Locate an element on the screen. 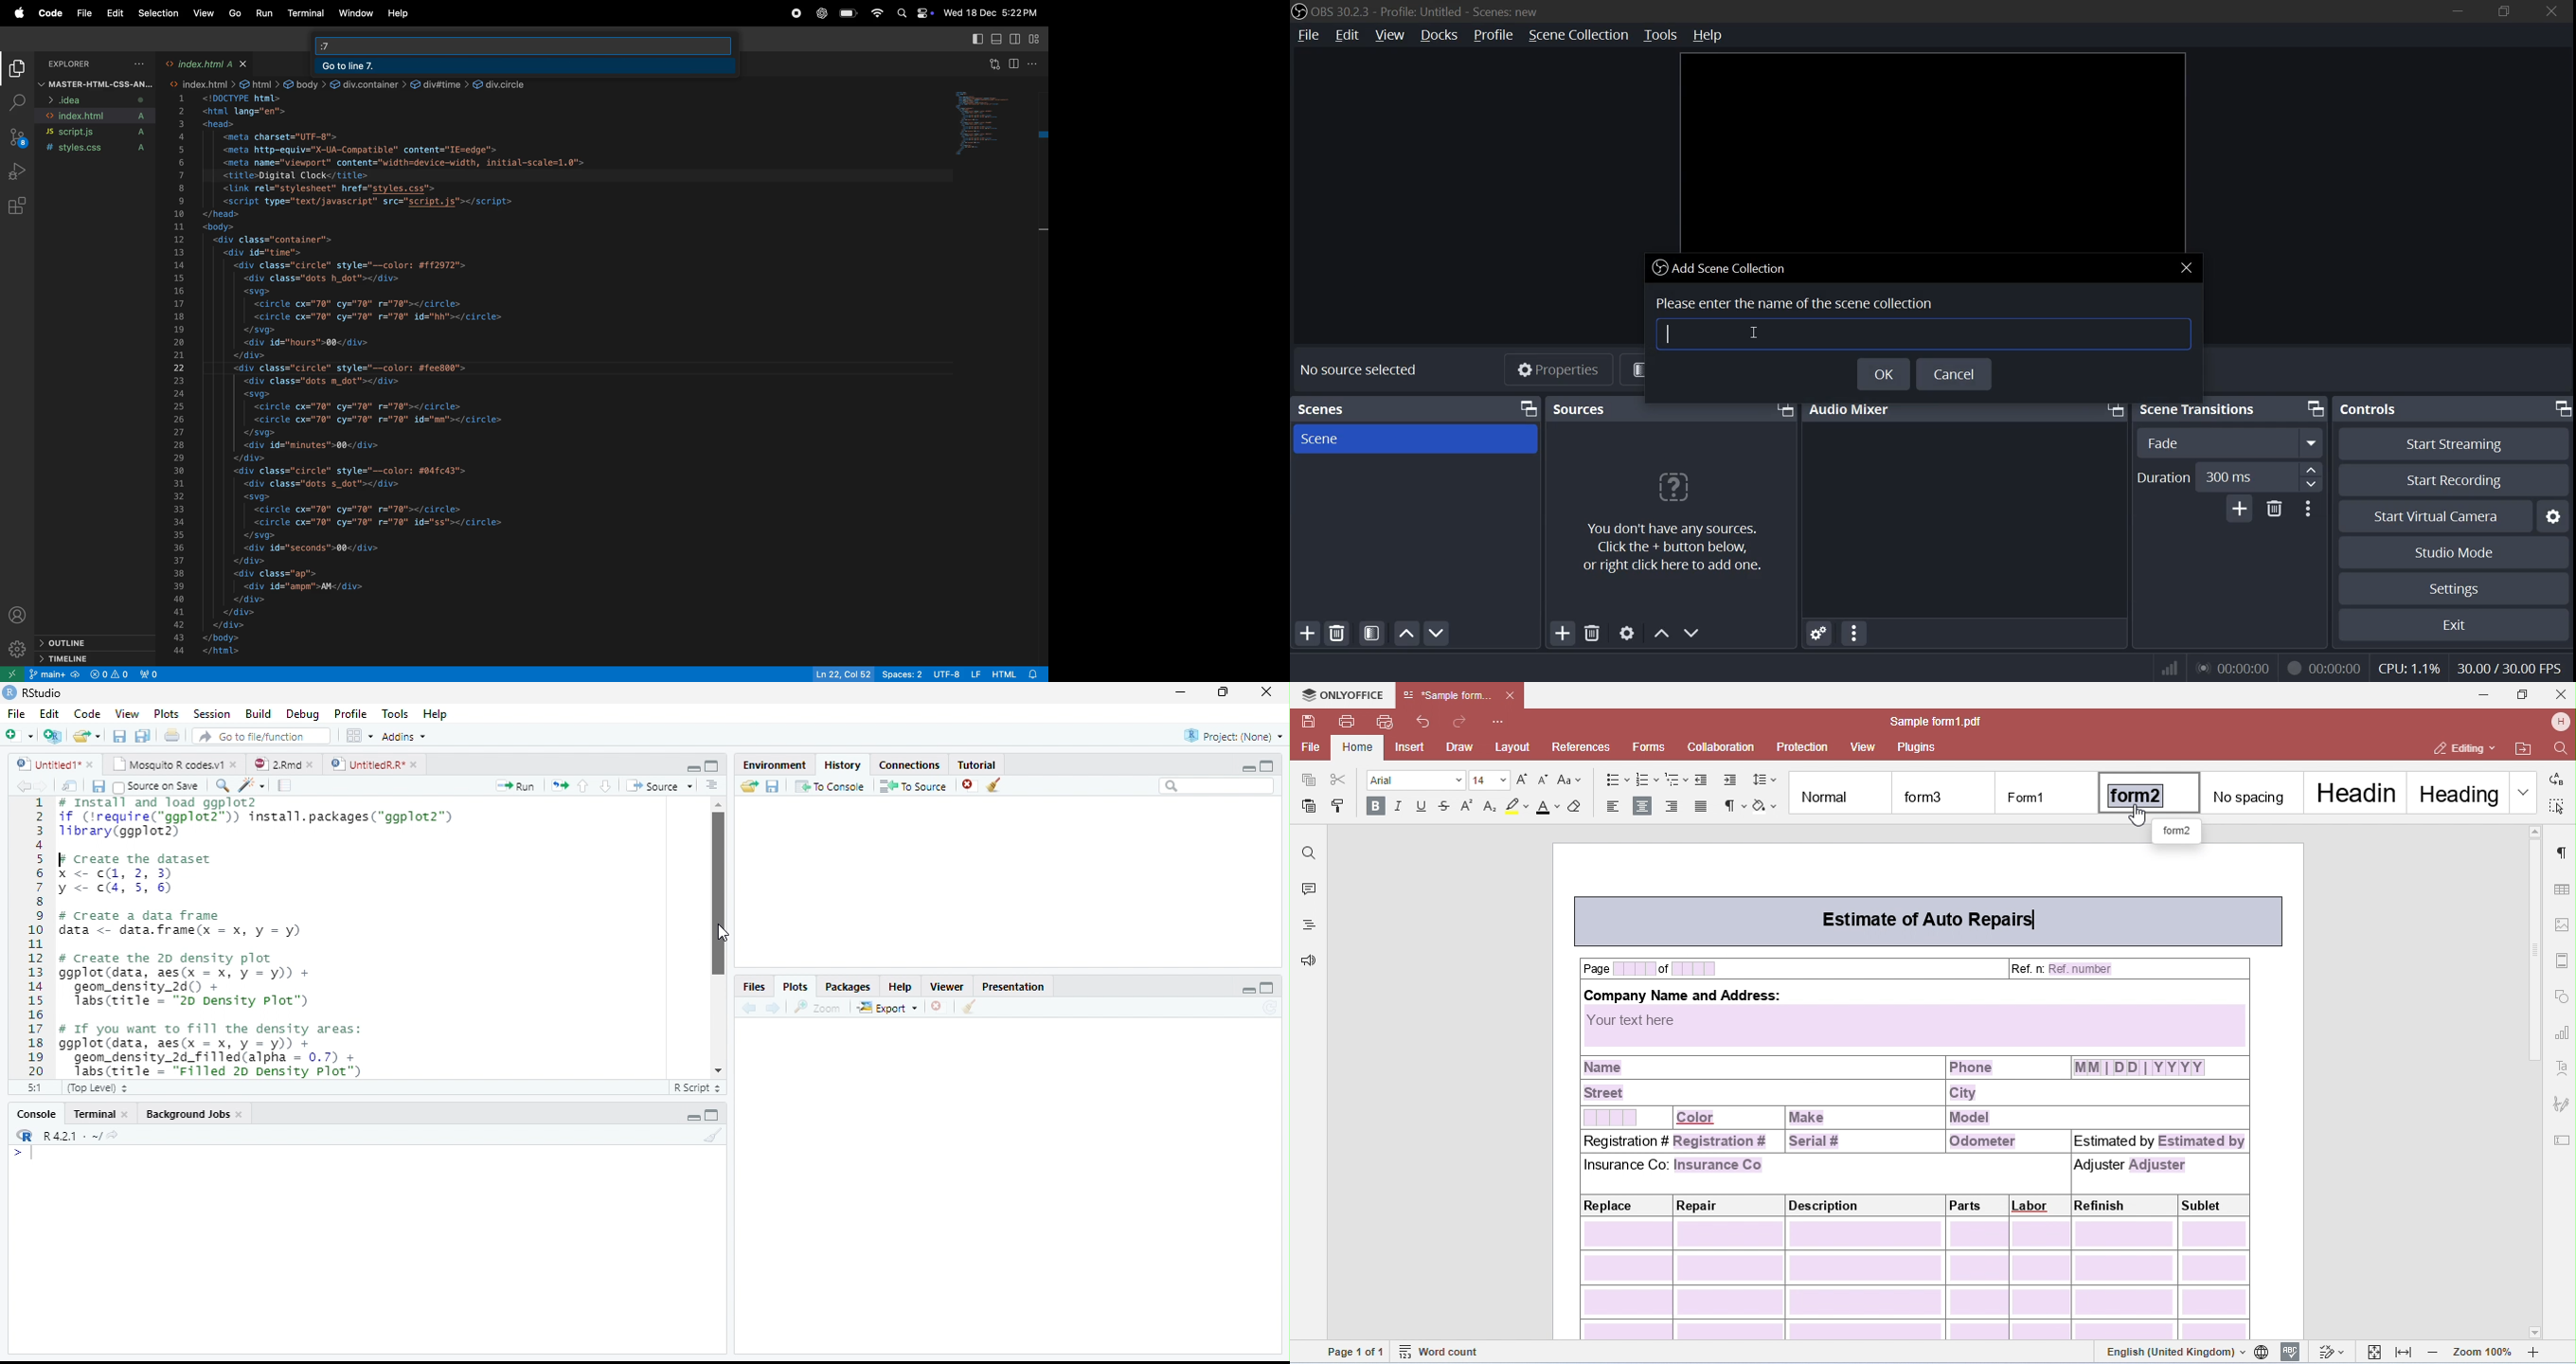 The height and width of the screenshot is (1372, 2576). OBS 30.2.3 - Profile: Untitled - Scenes: new is located at coordinates (1427, 11).